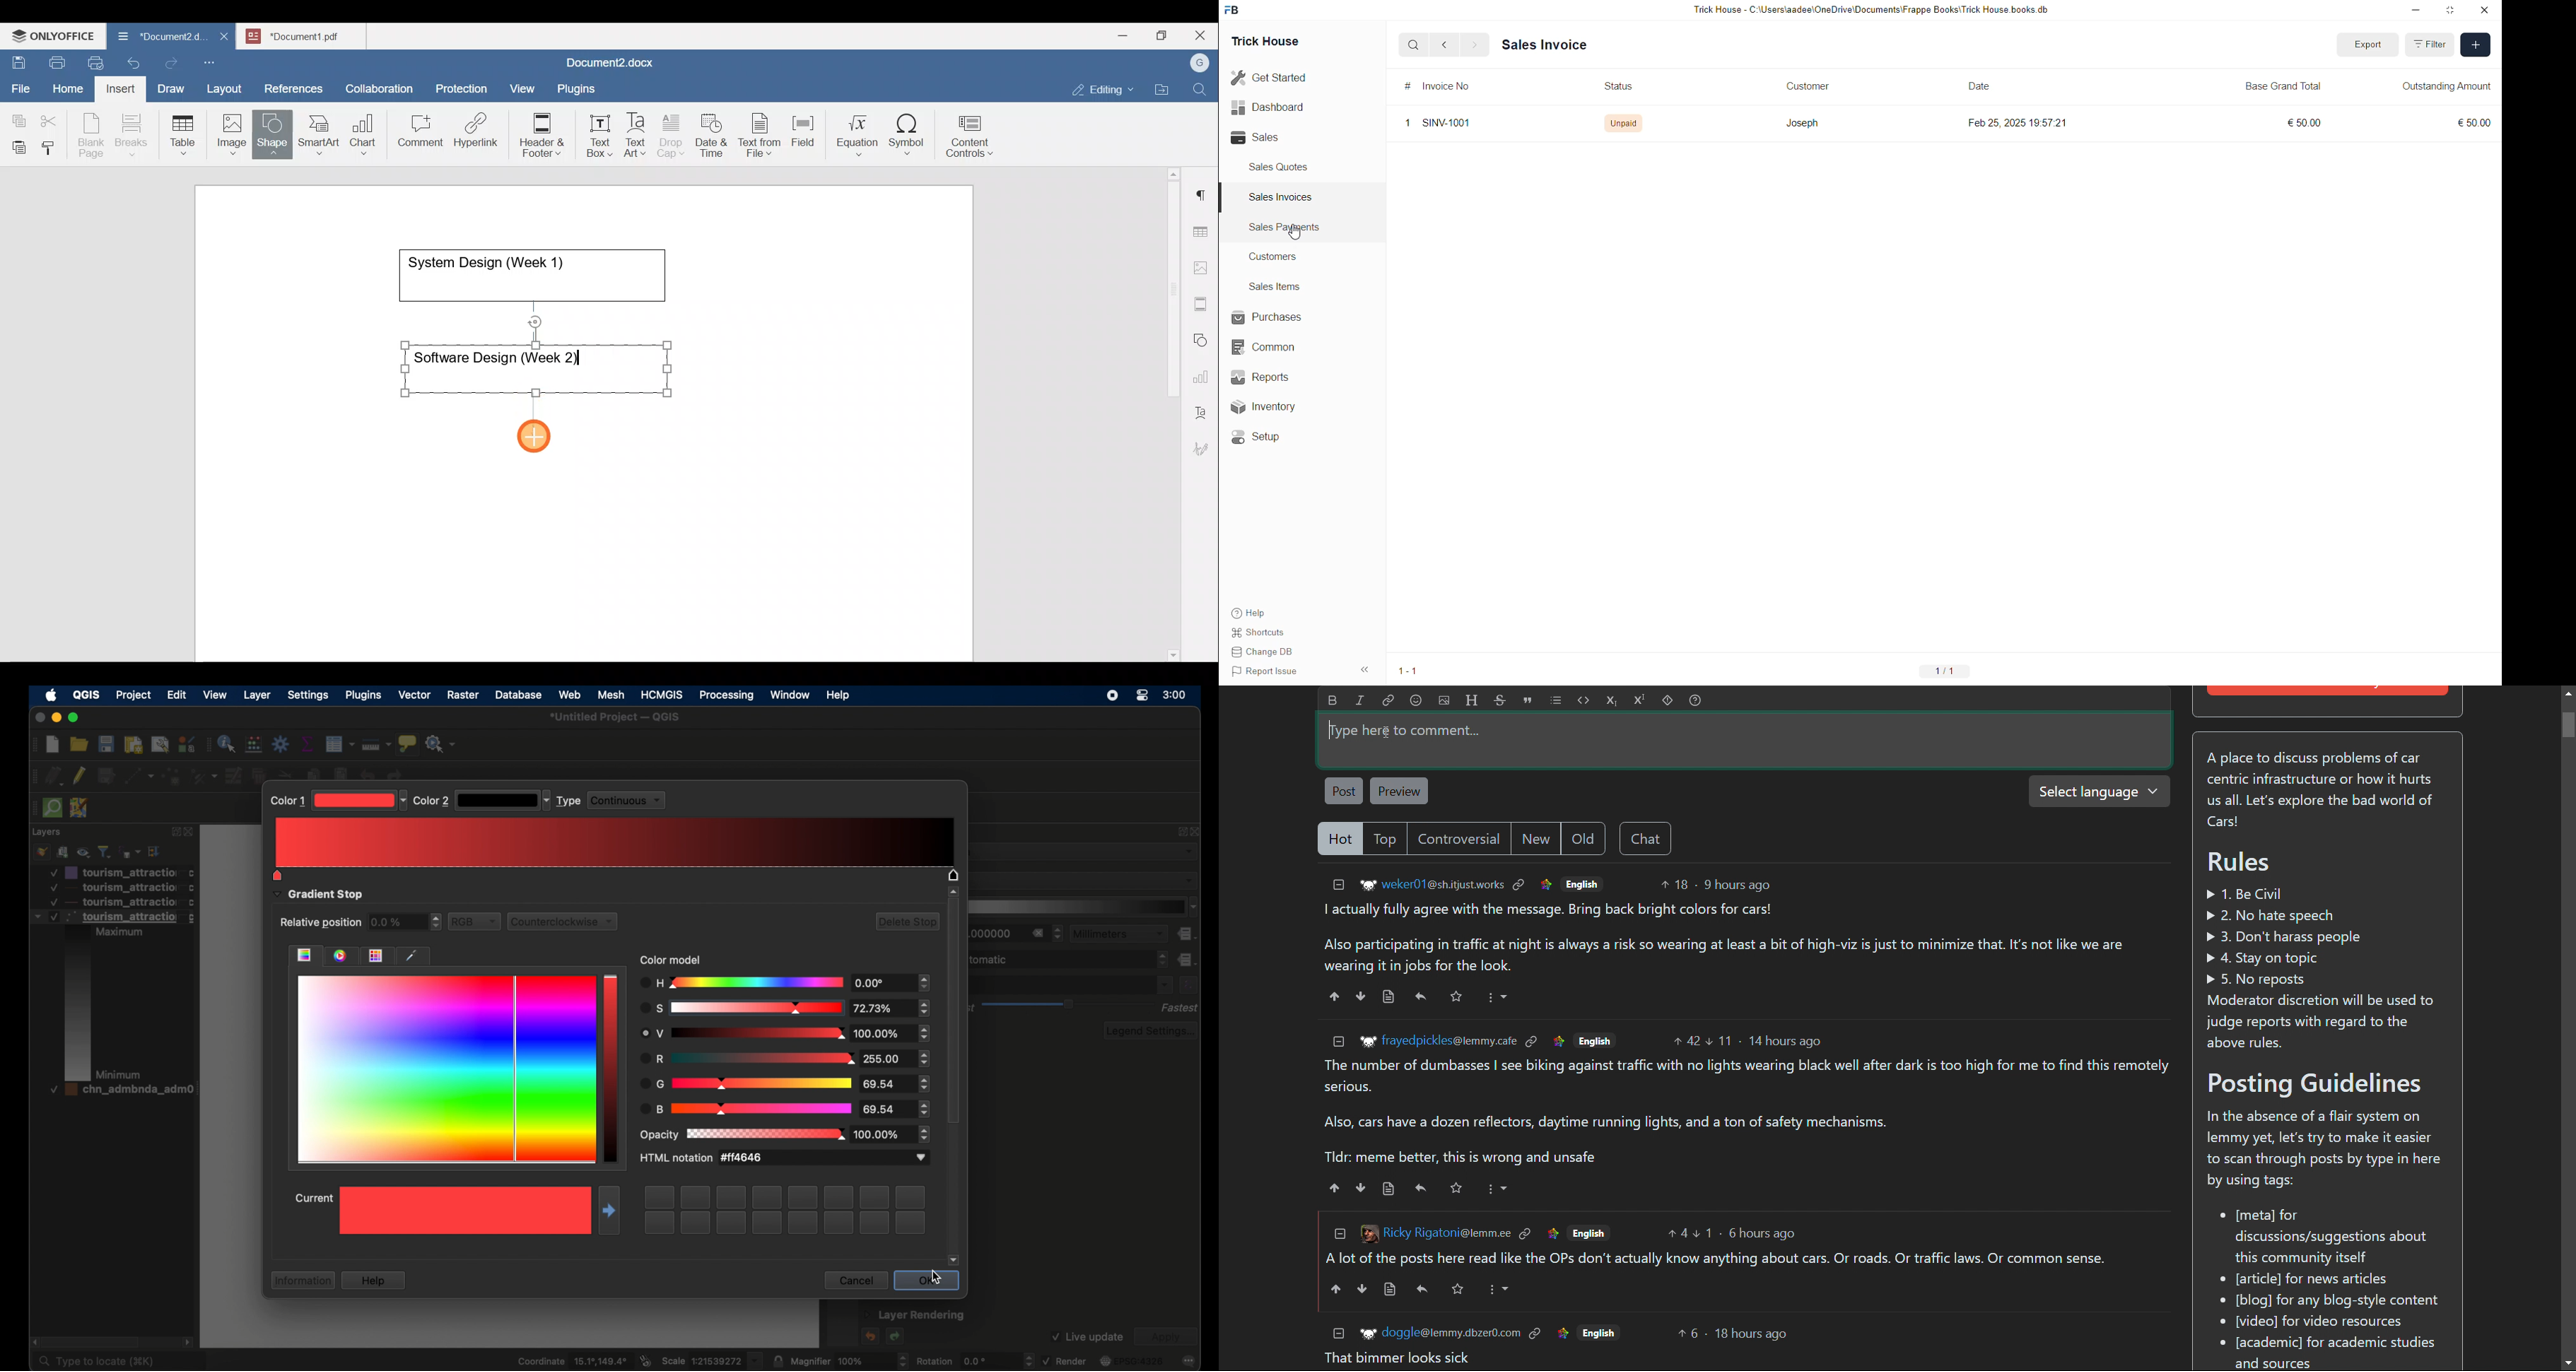  I want to click on Find, so click(1201, 90).